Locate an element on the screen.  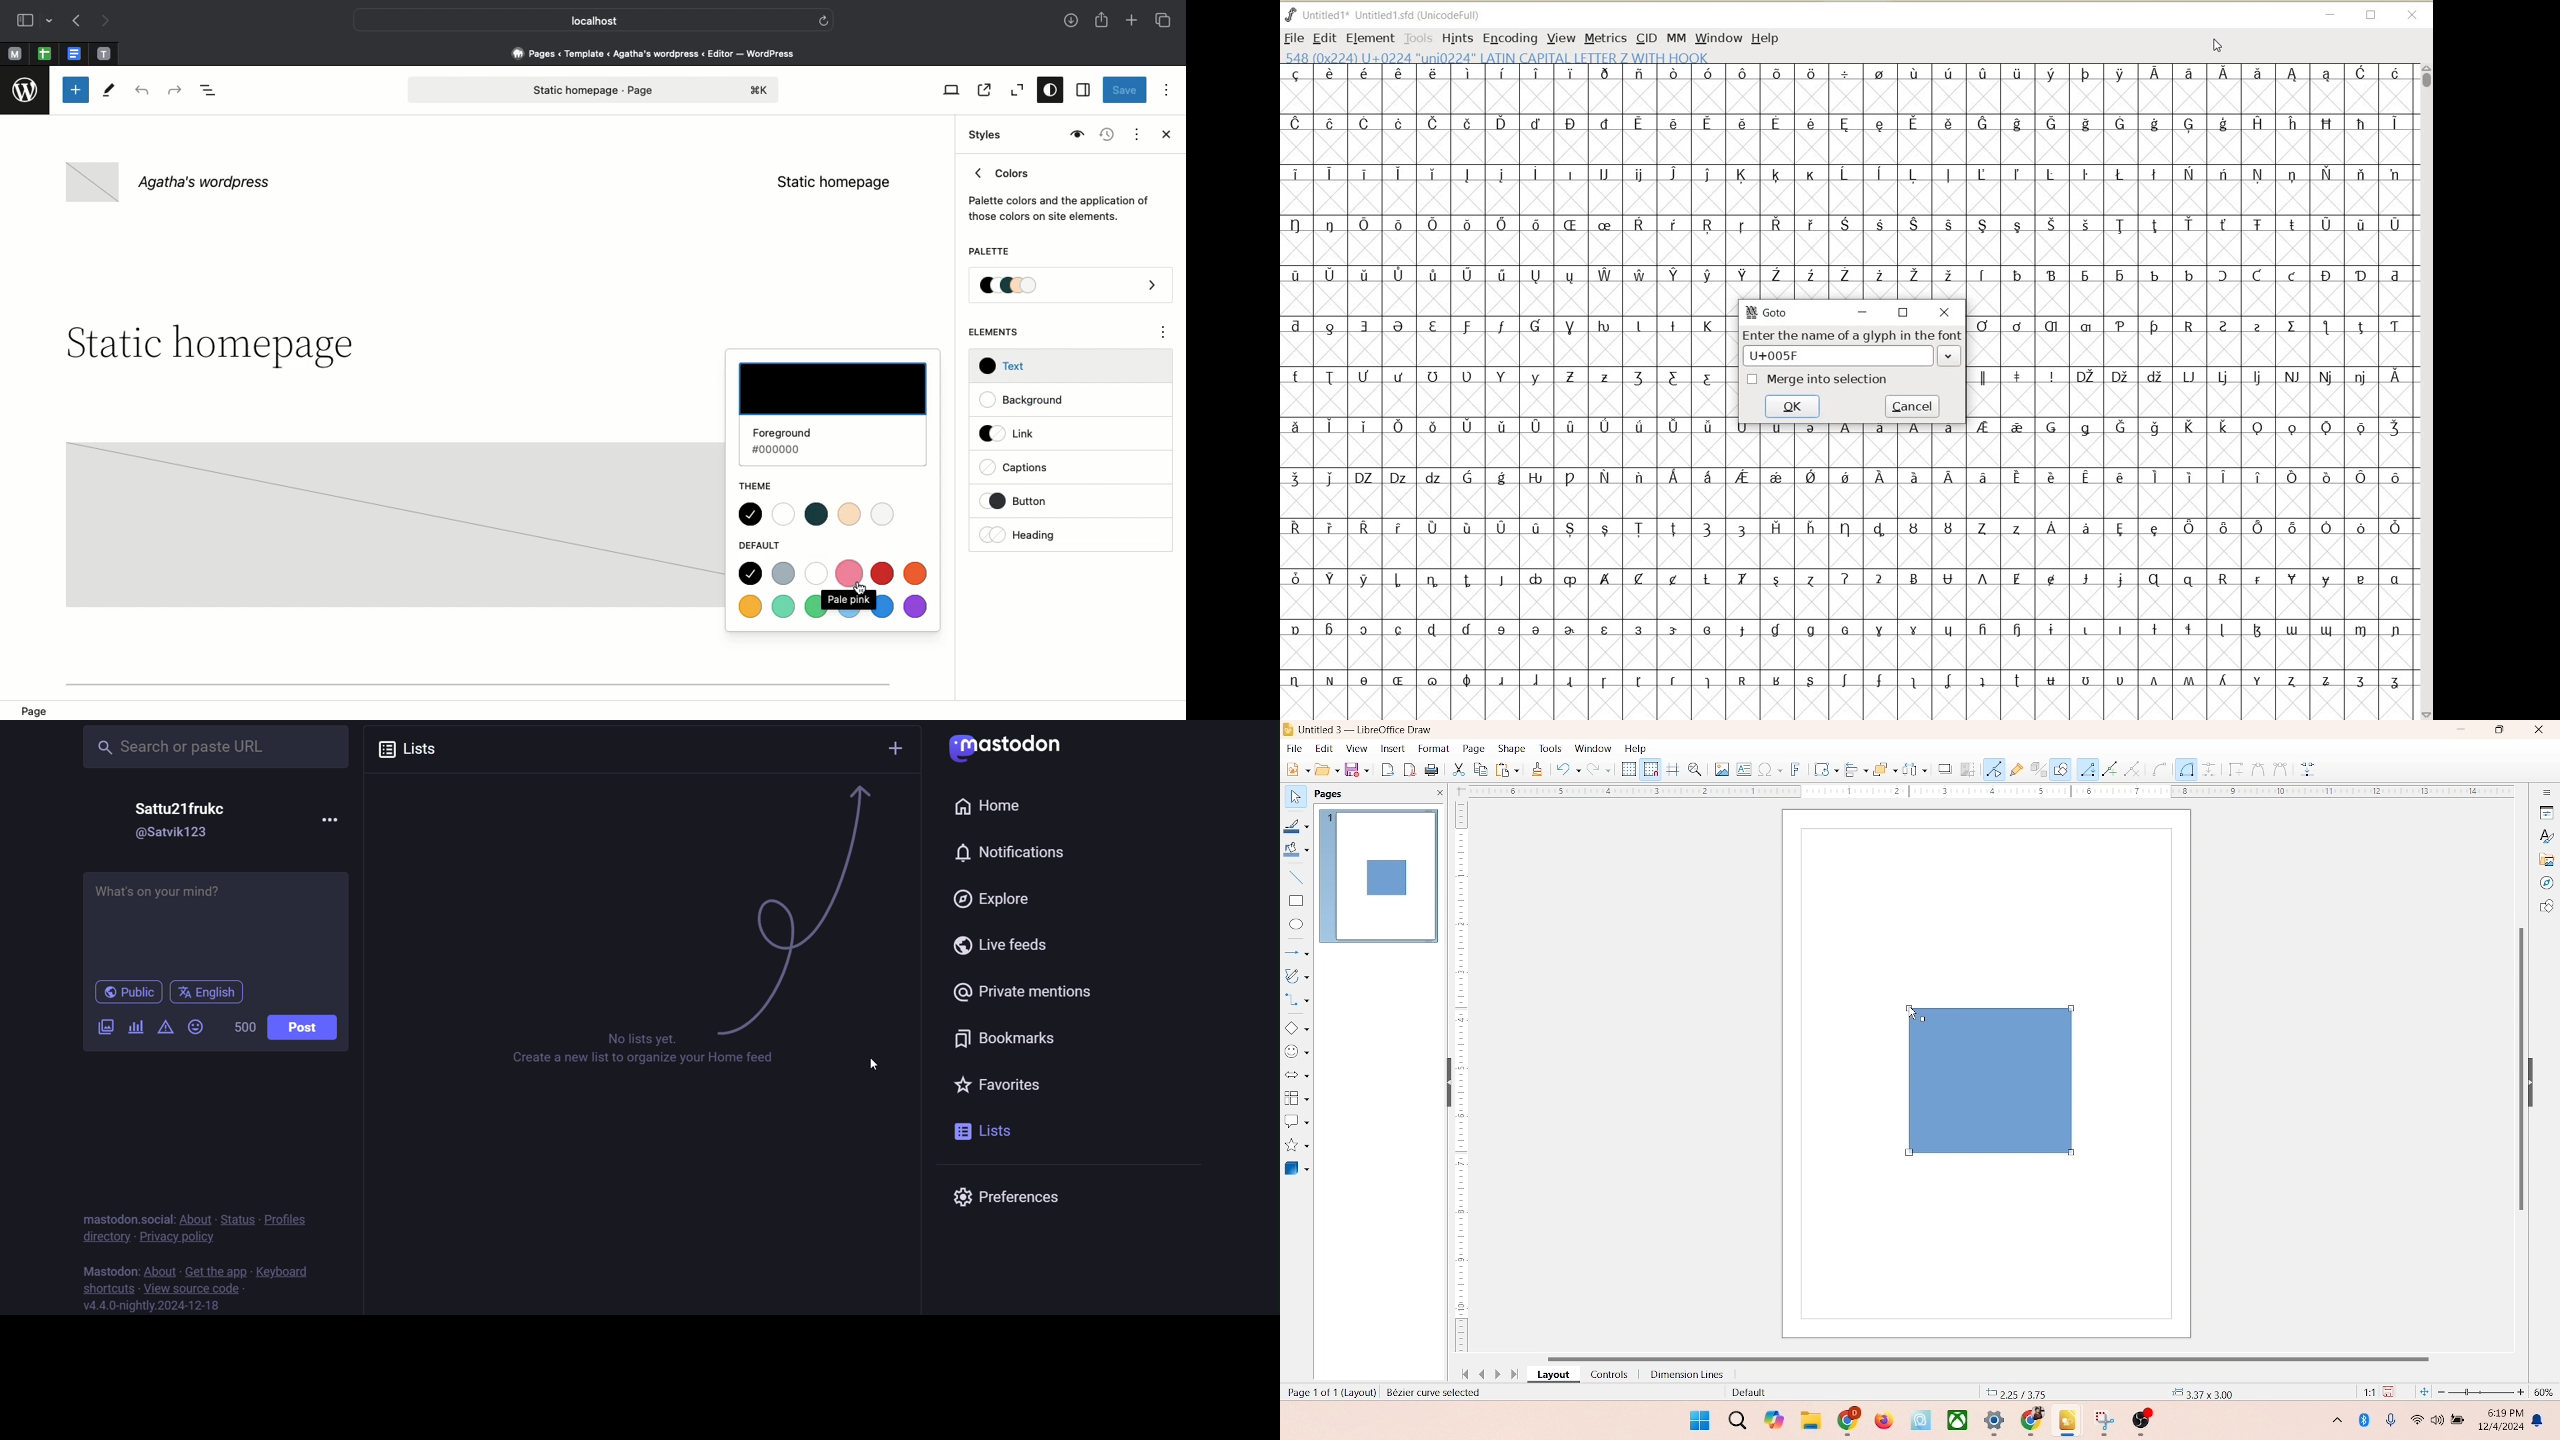
Share is located at coordinates (1103, 20).